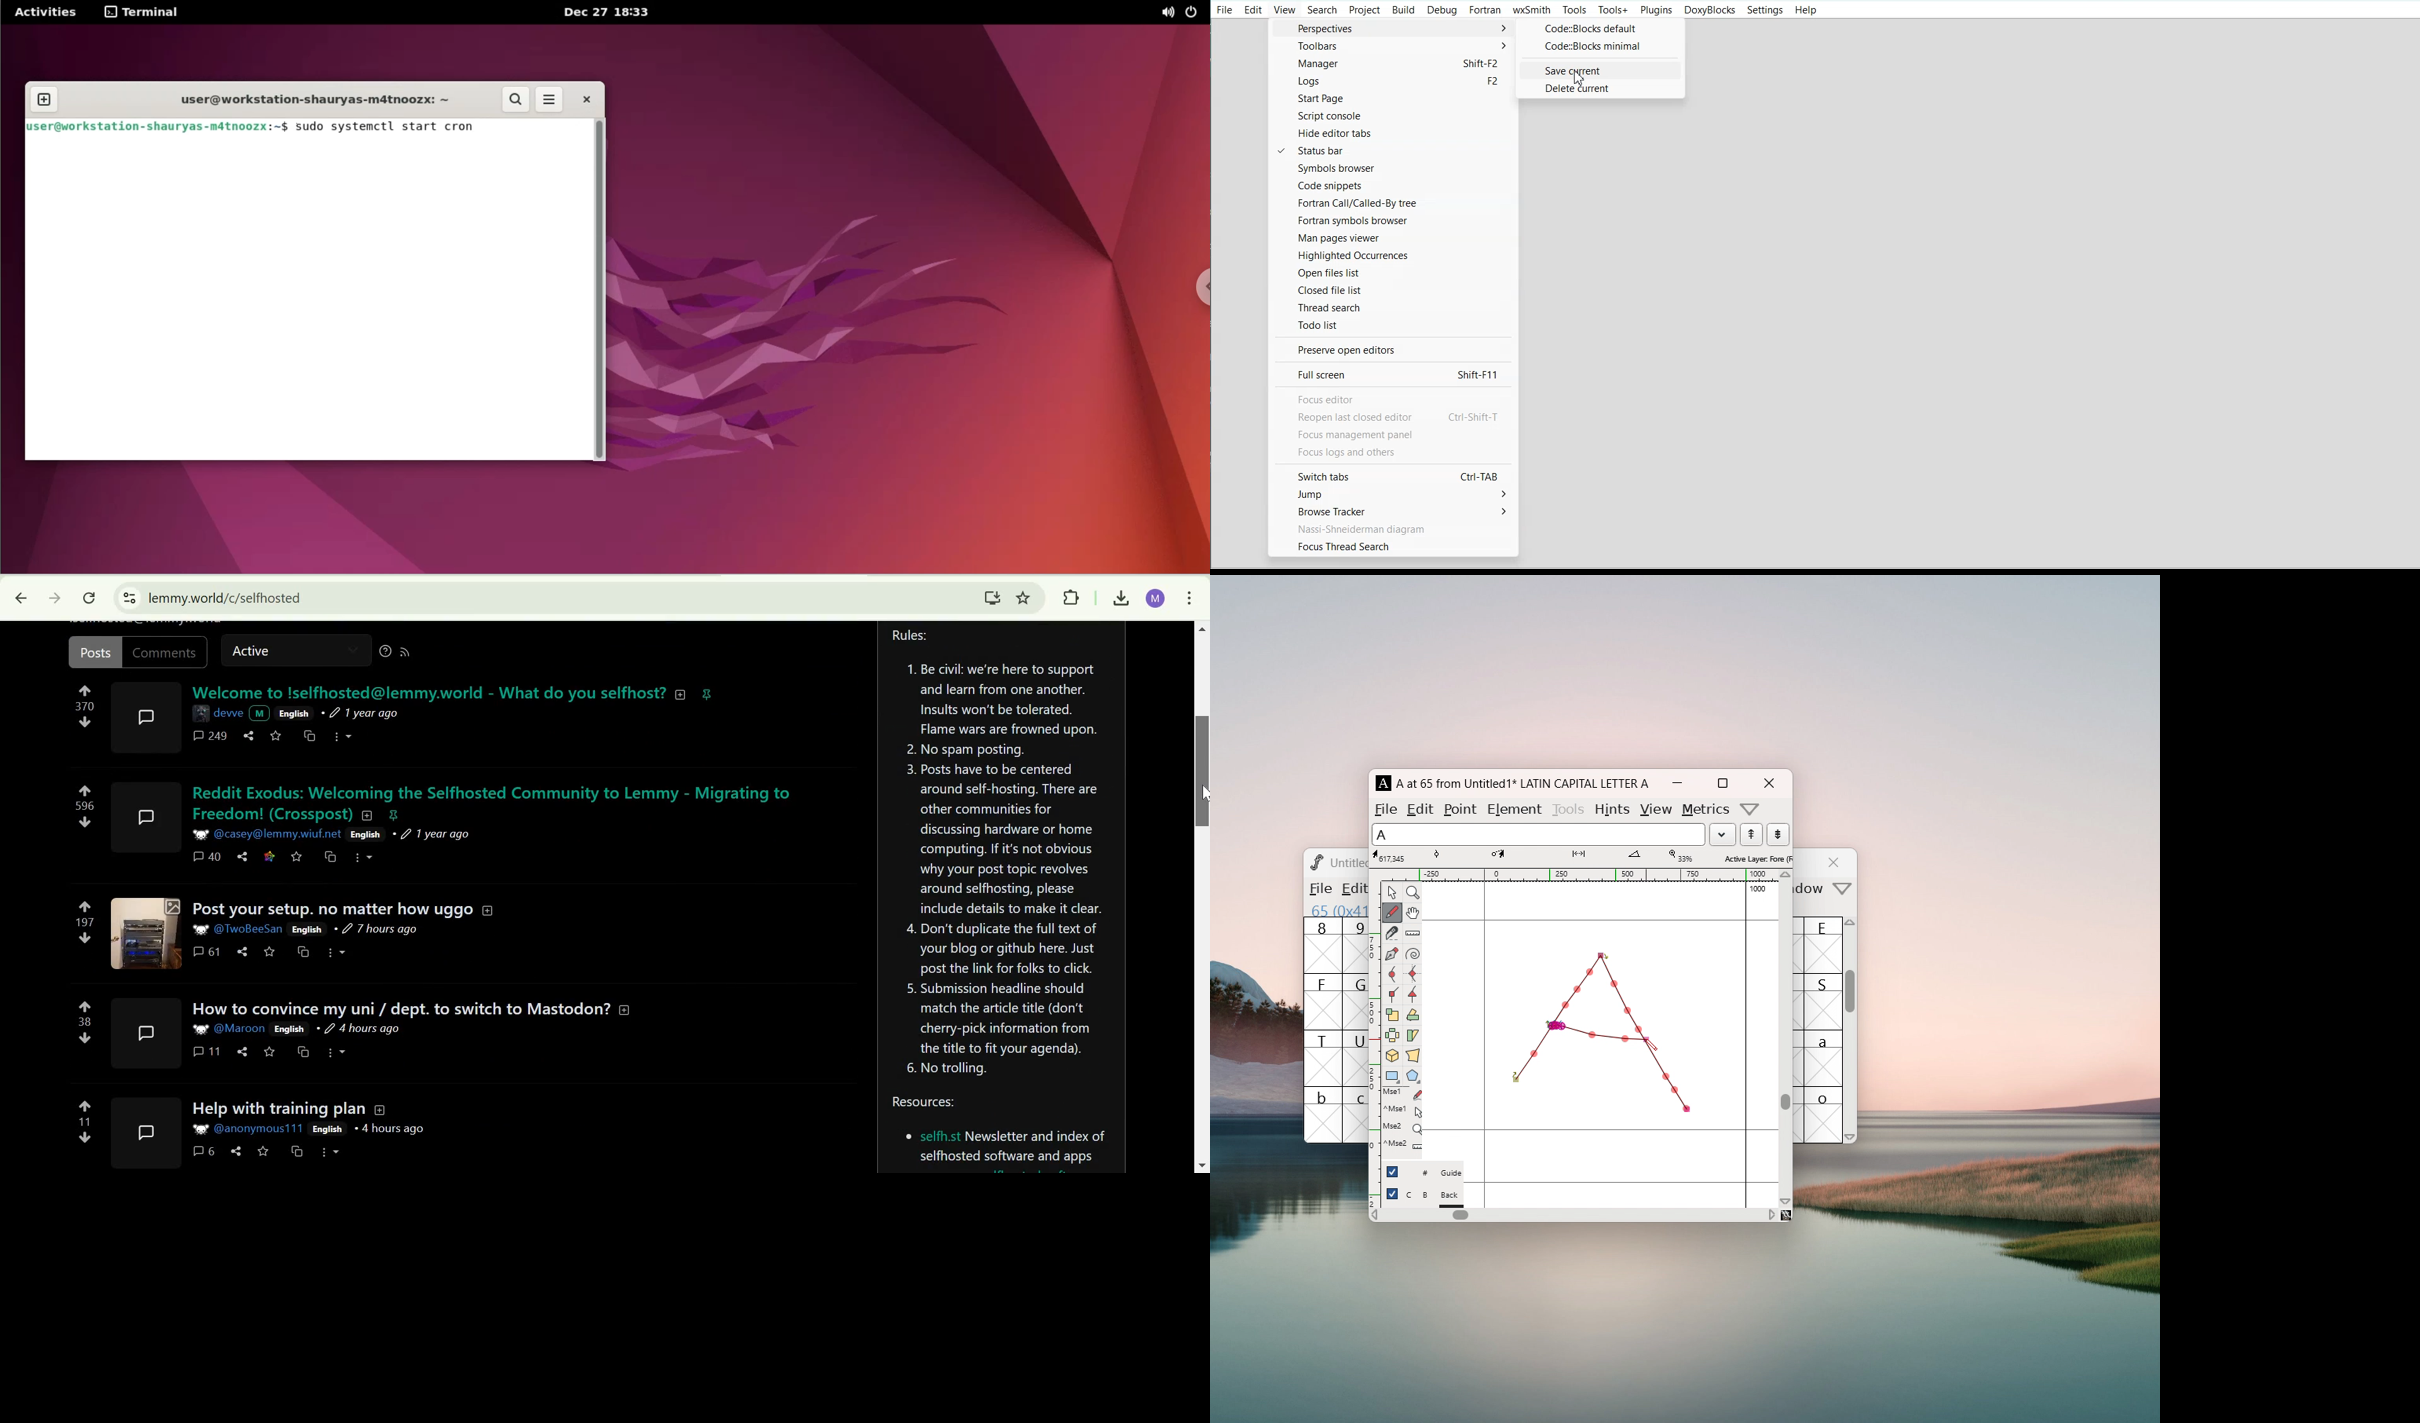 This screenshot has height=1428, width=2436. What do you see at coordinates (345, 735) in the screenshot?
I see `more` at bounding box center [345, 735].